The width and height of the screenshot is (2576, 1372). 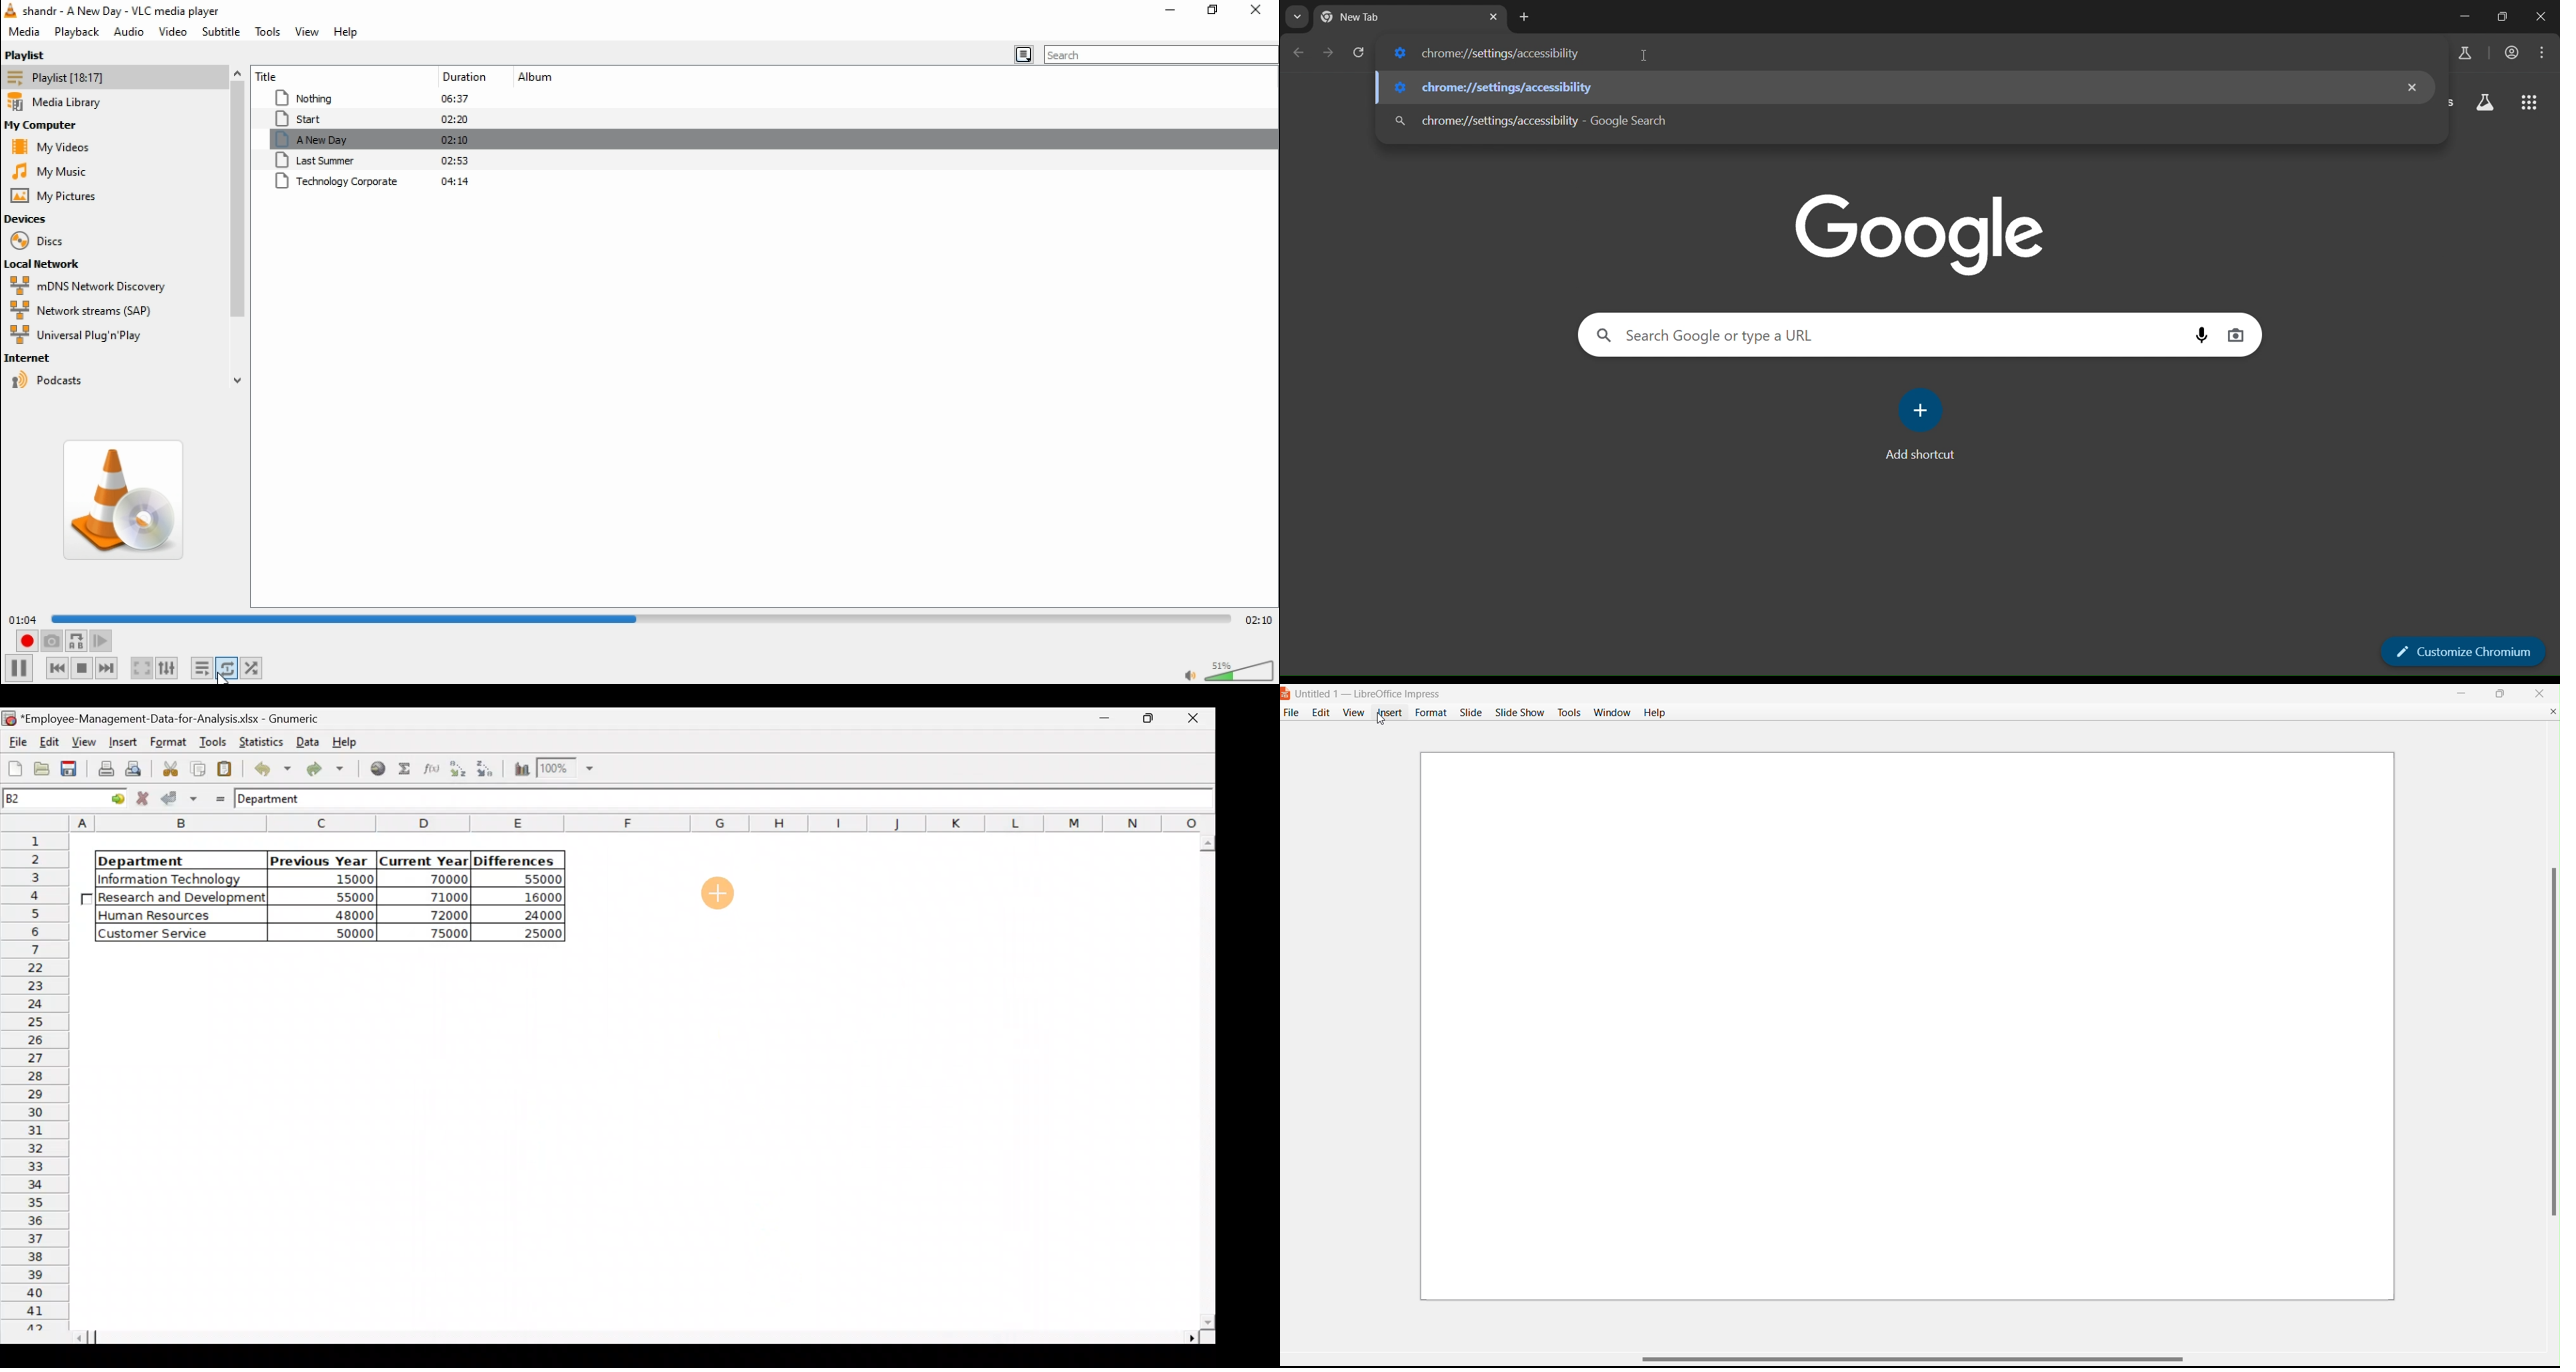 What do you see at coordinates (457, 768) in the screenshot?
I see `Sort in Ascending order` at bounding box center [457, 768].